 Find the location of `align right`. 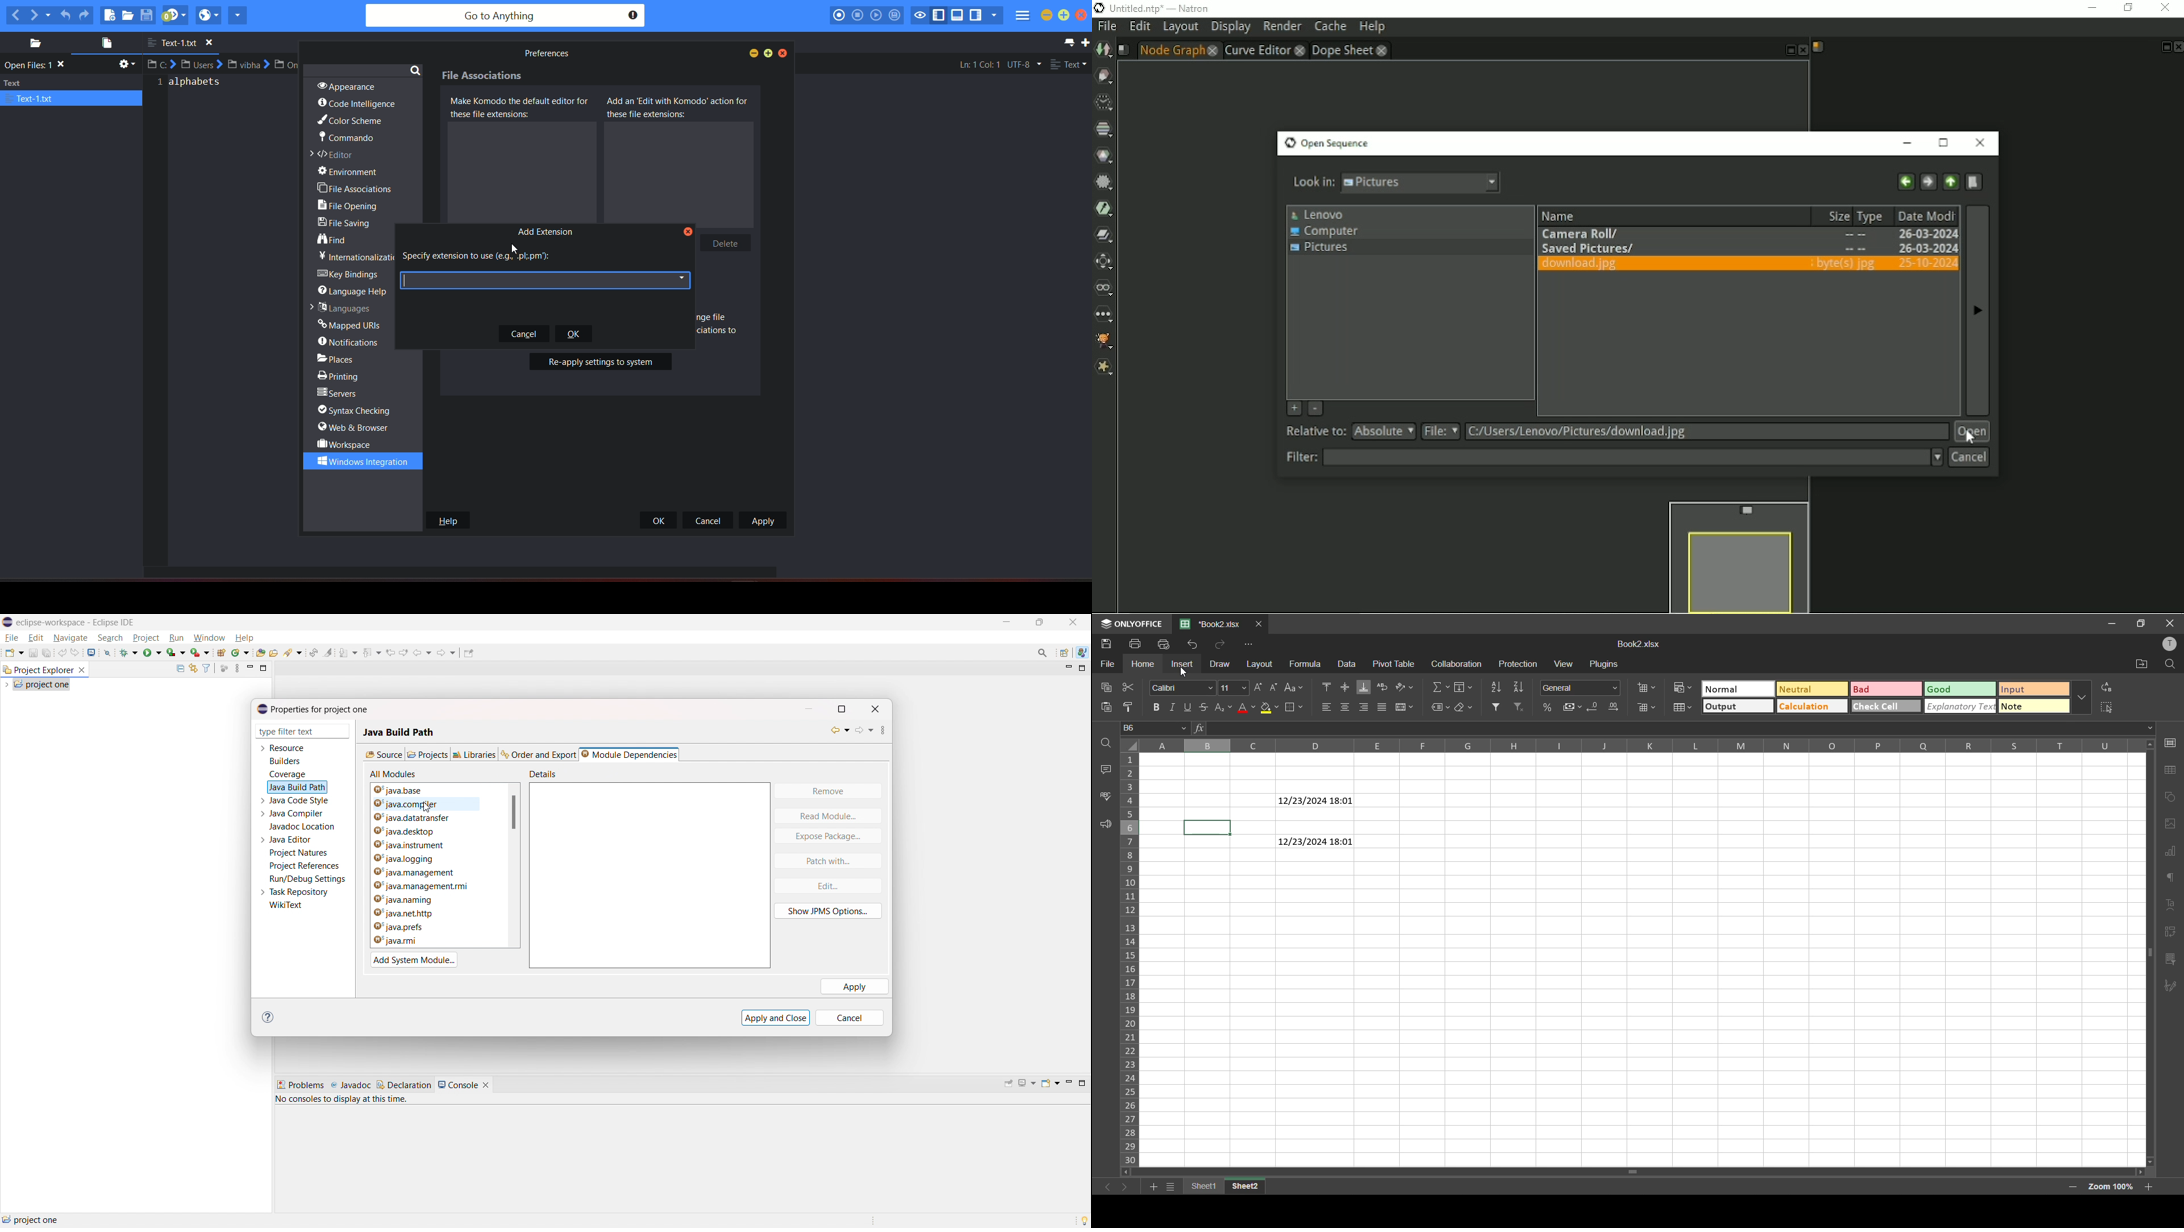

align right is located at coordinates (1364, 707).